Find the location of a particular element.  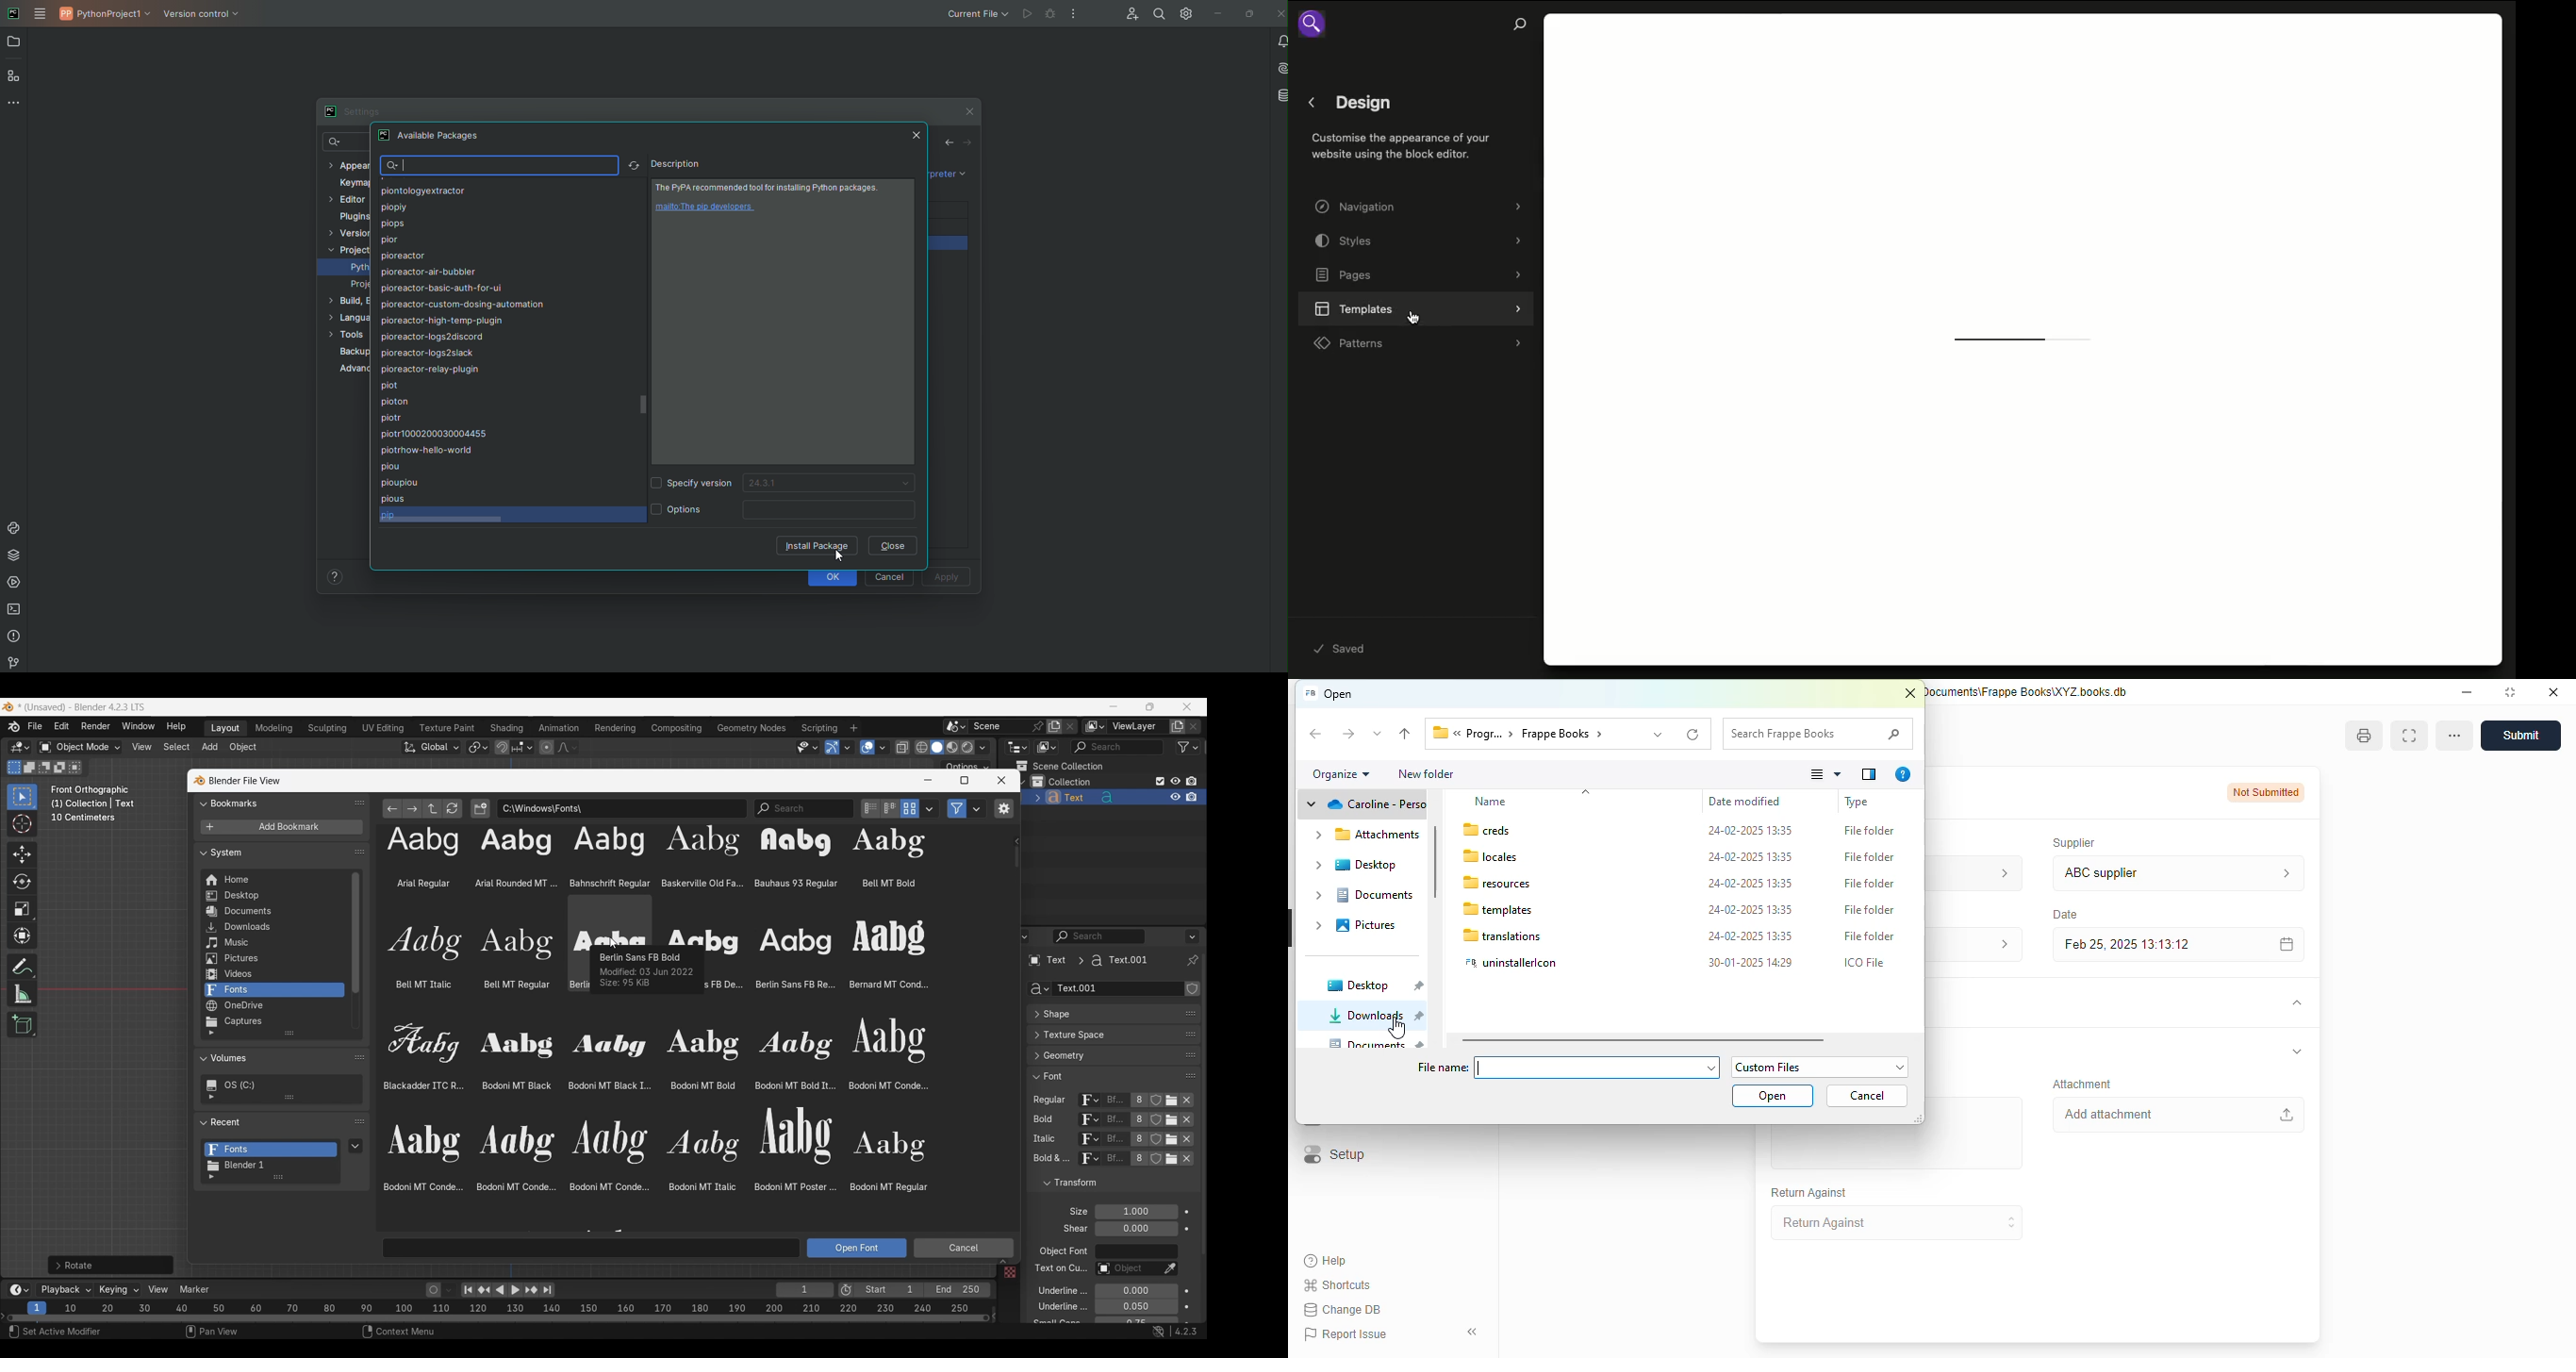

file name input field is located at coordinates (1597, 1067).